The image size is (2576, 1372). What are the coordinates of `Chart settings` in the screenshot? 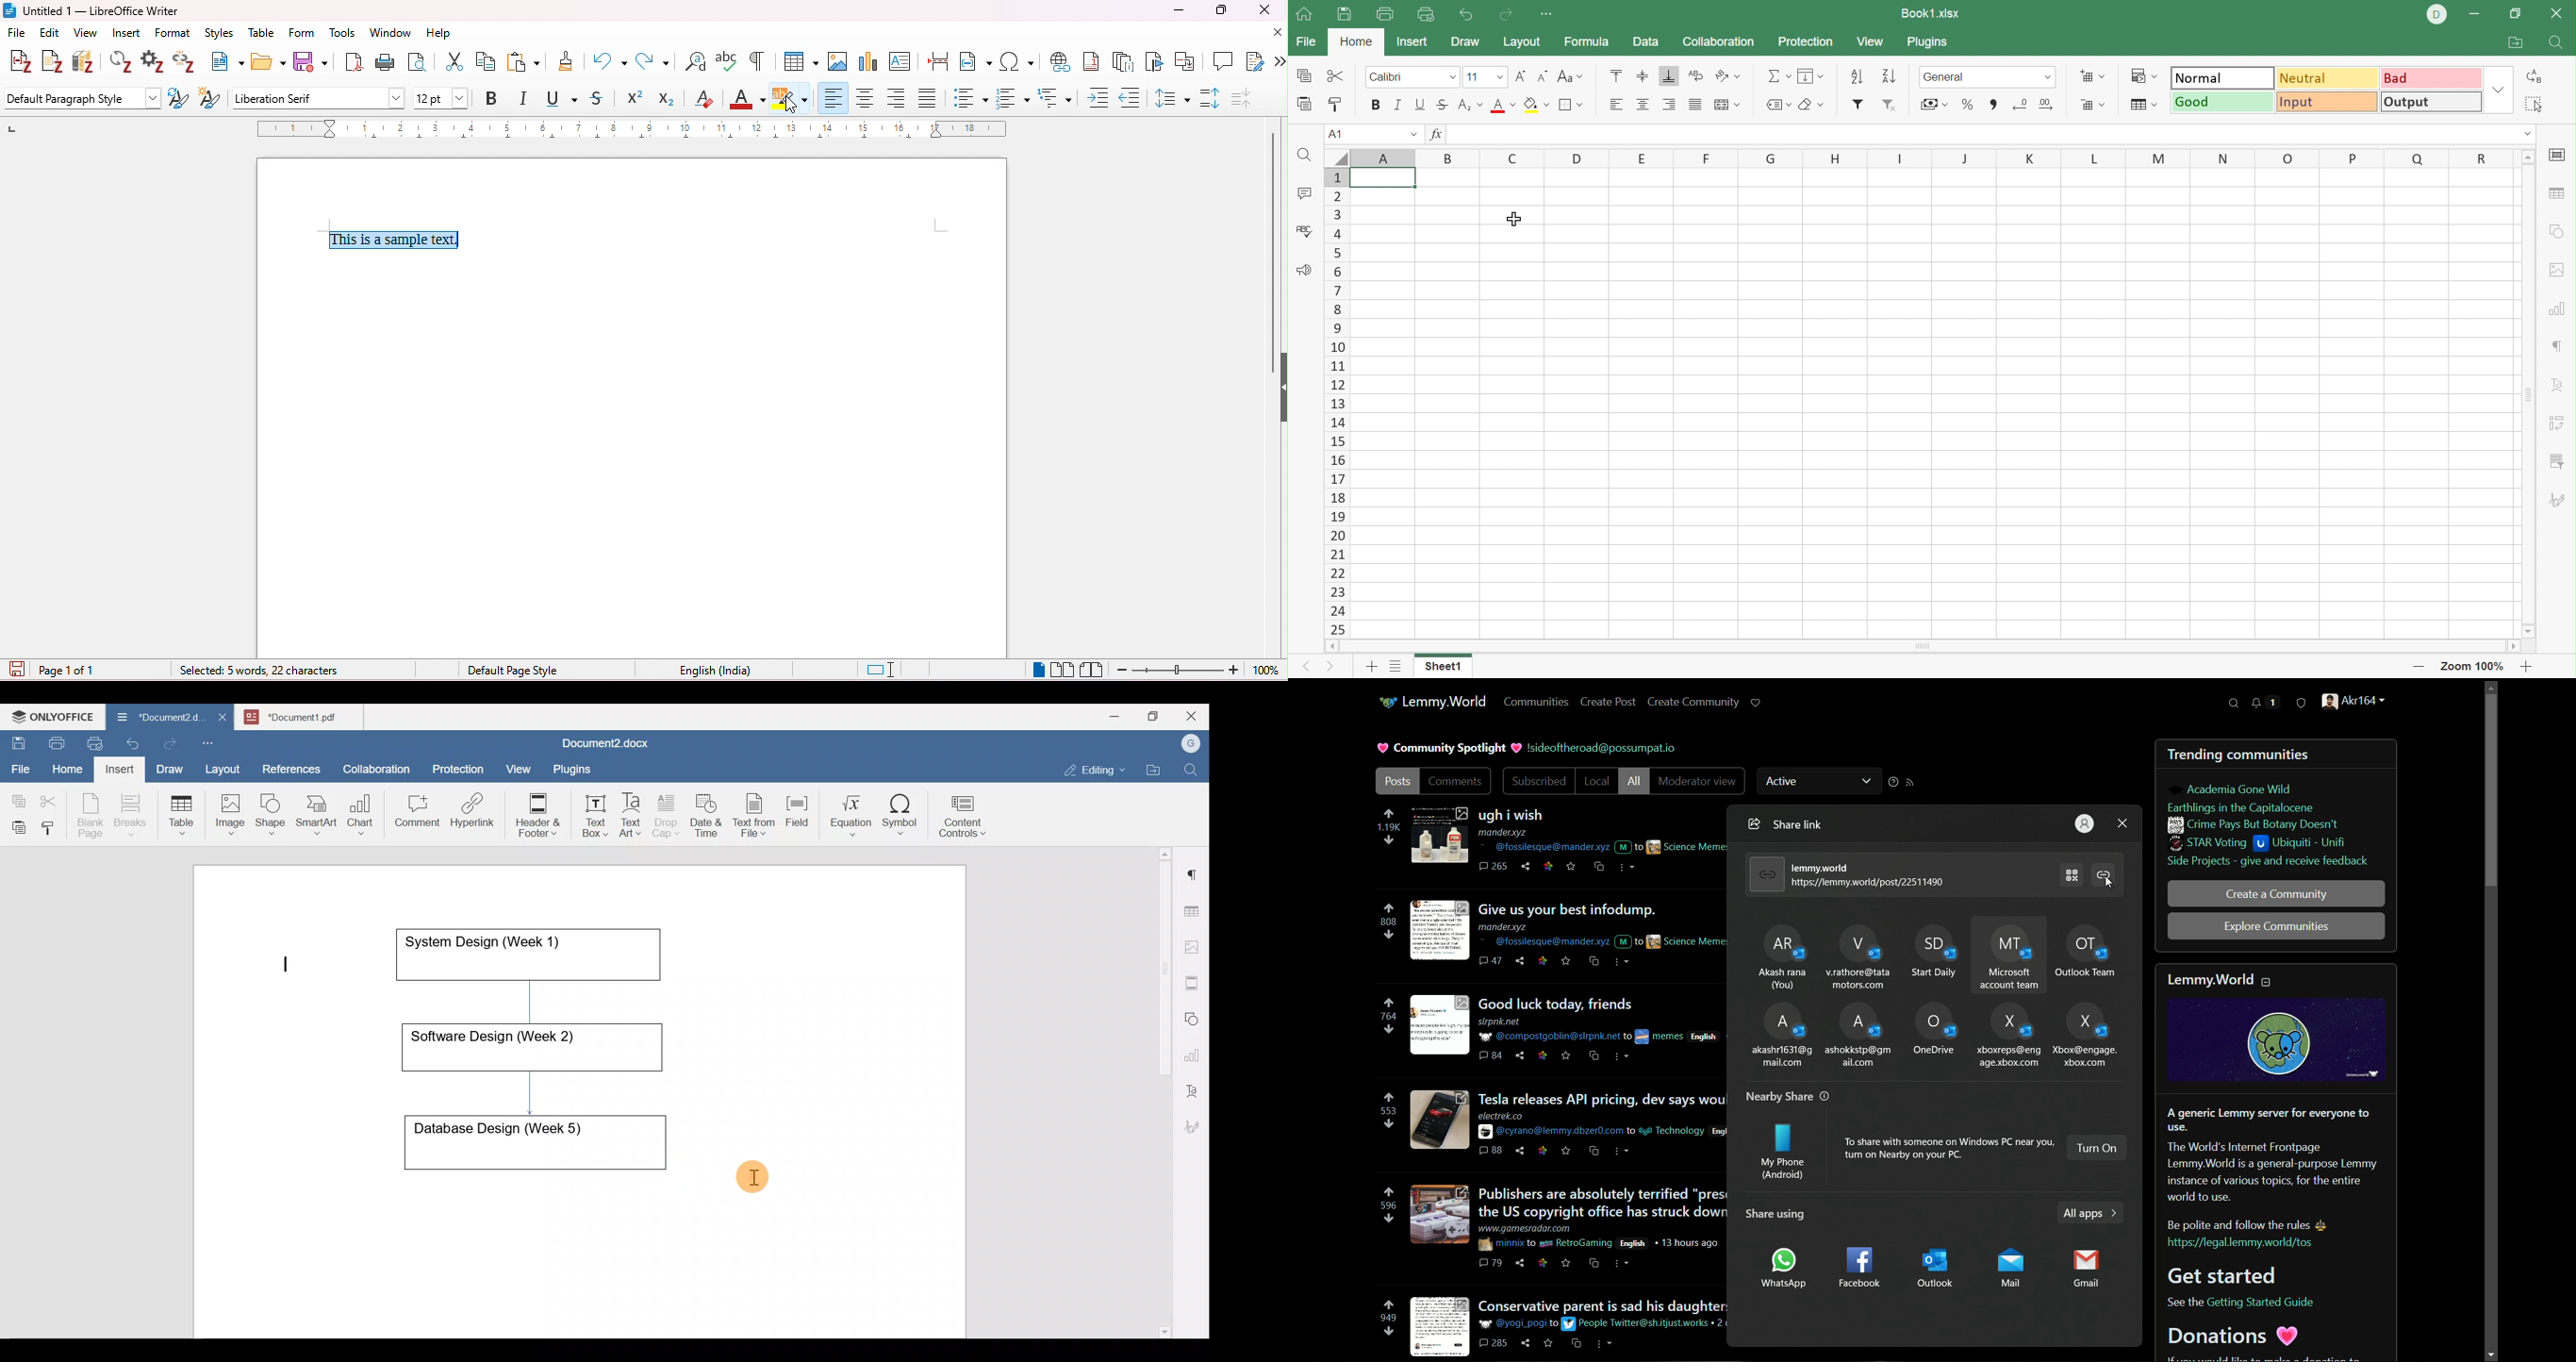 It's located at (1195, 1050).